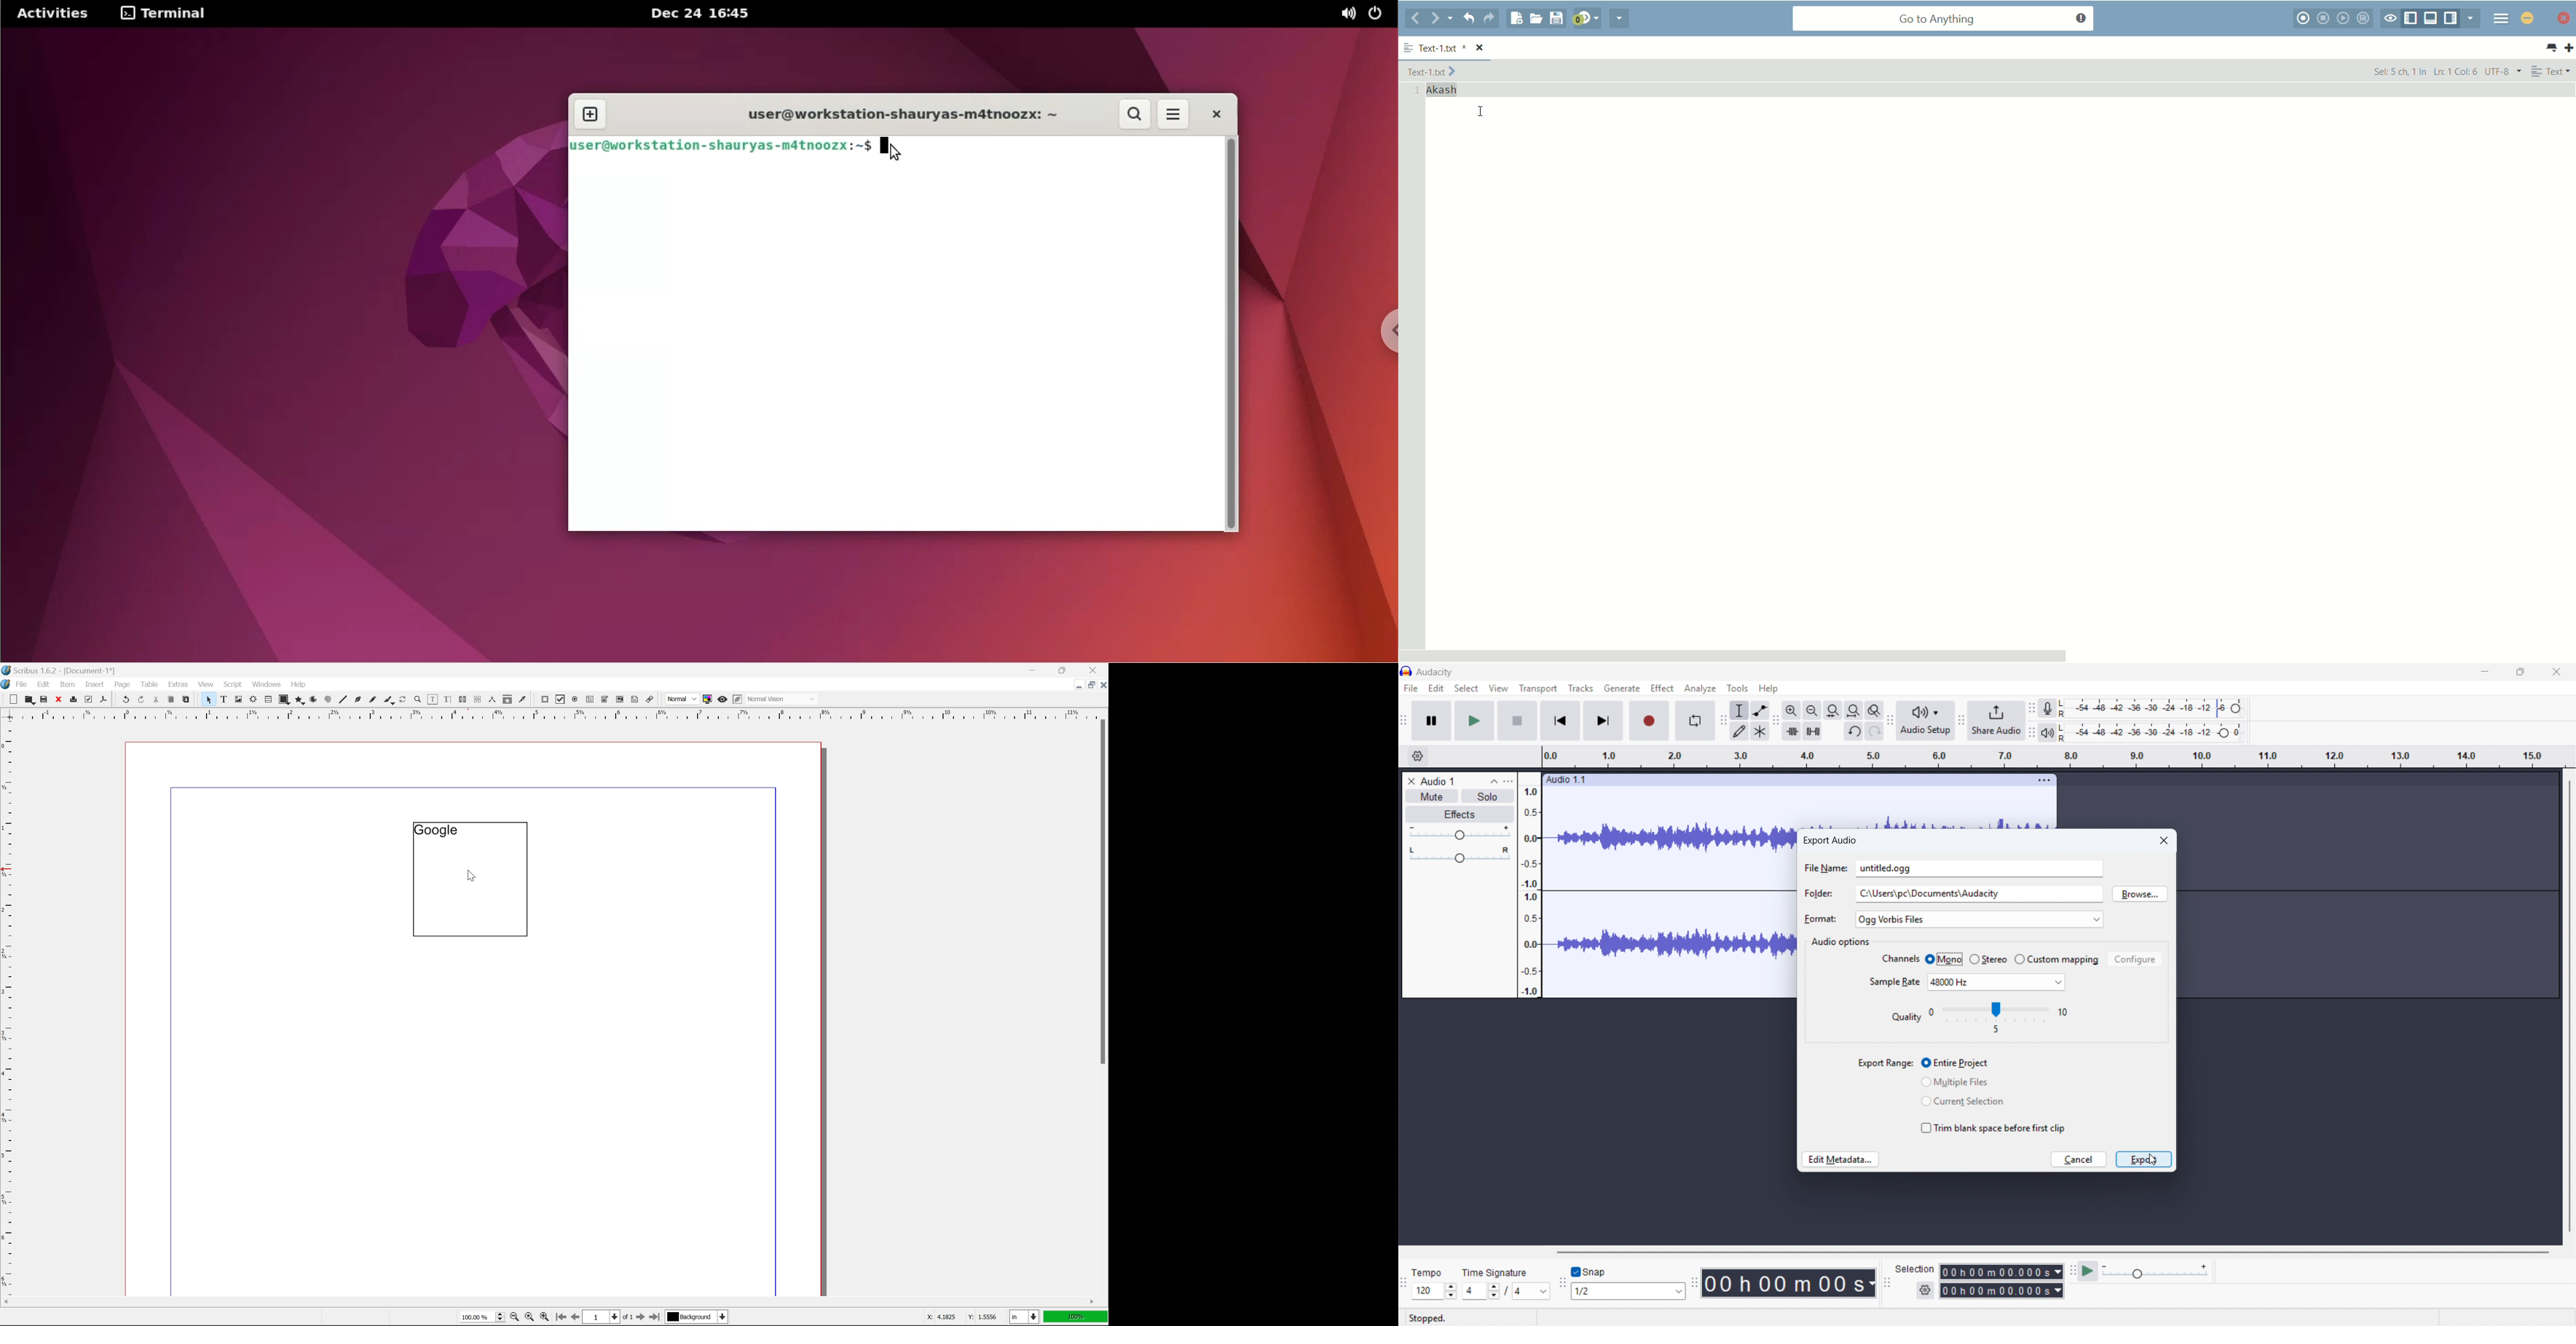  Describe the element at coordinates (2156, 708) in the screenshot. I see `Recording level ` at that location.